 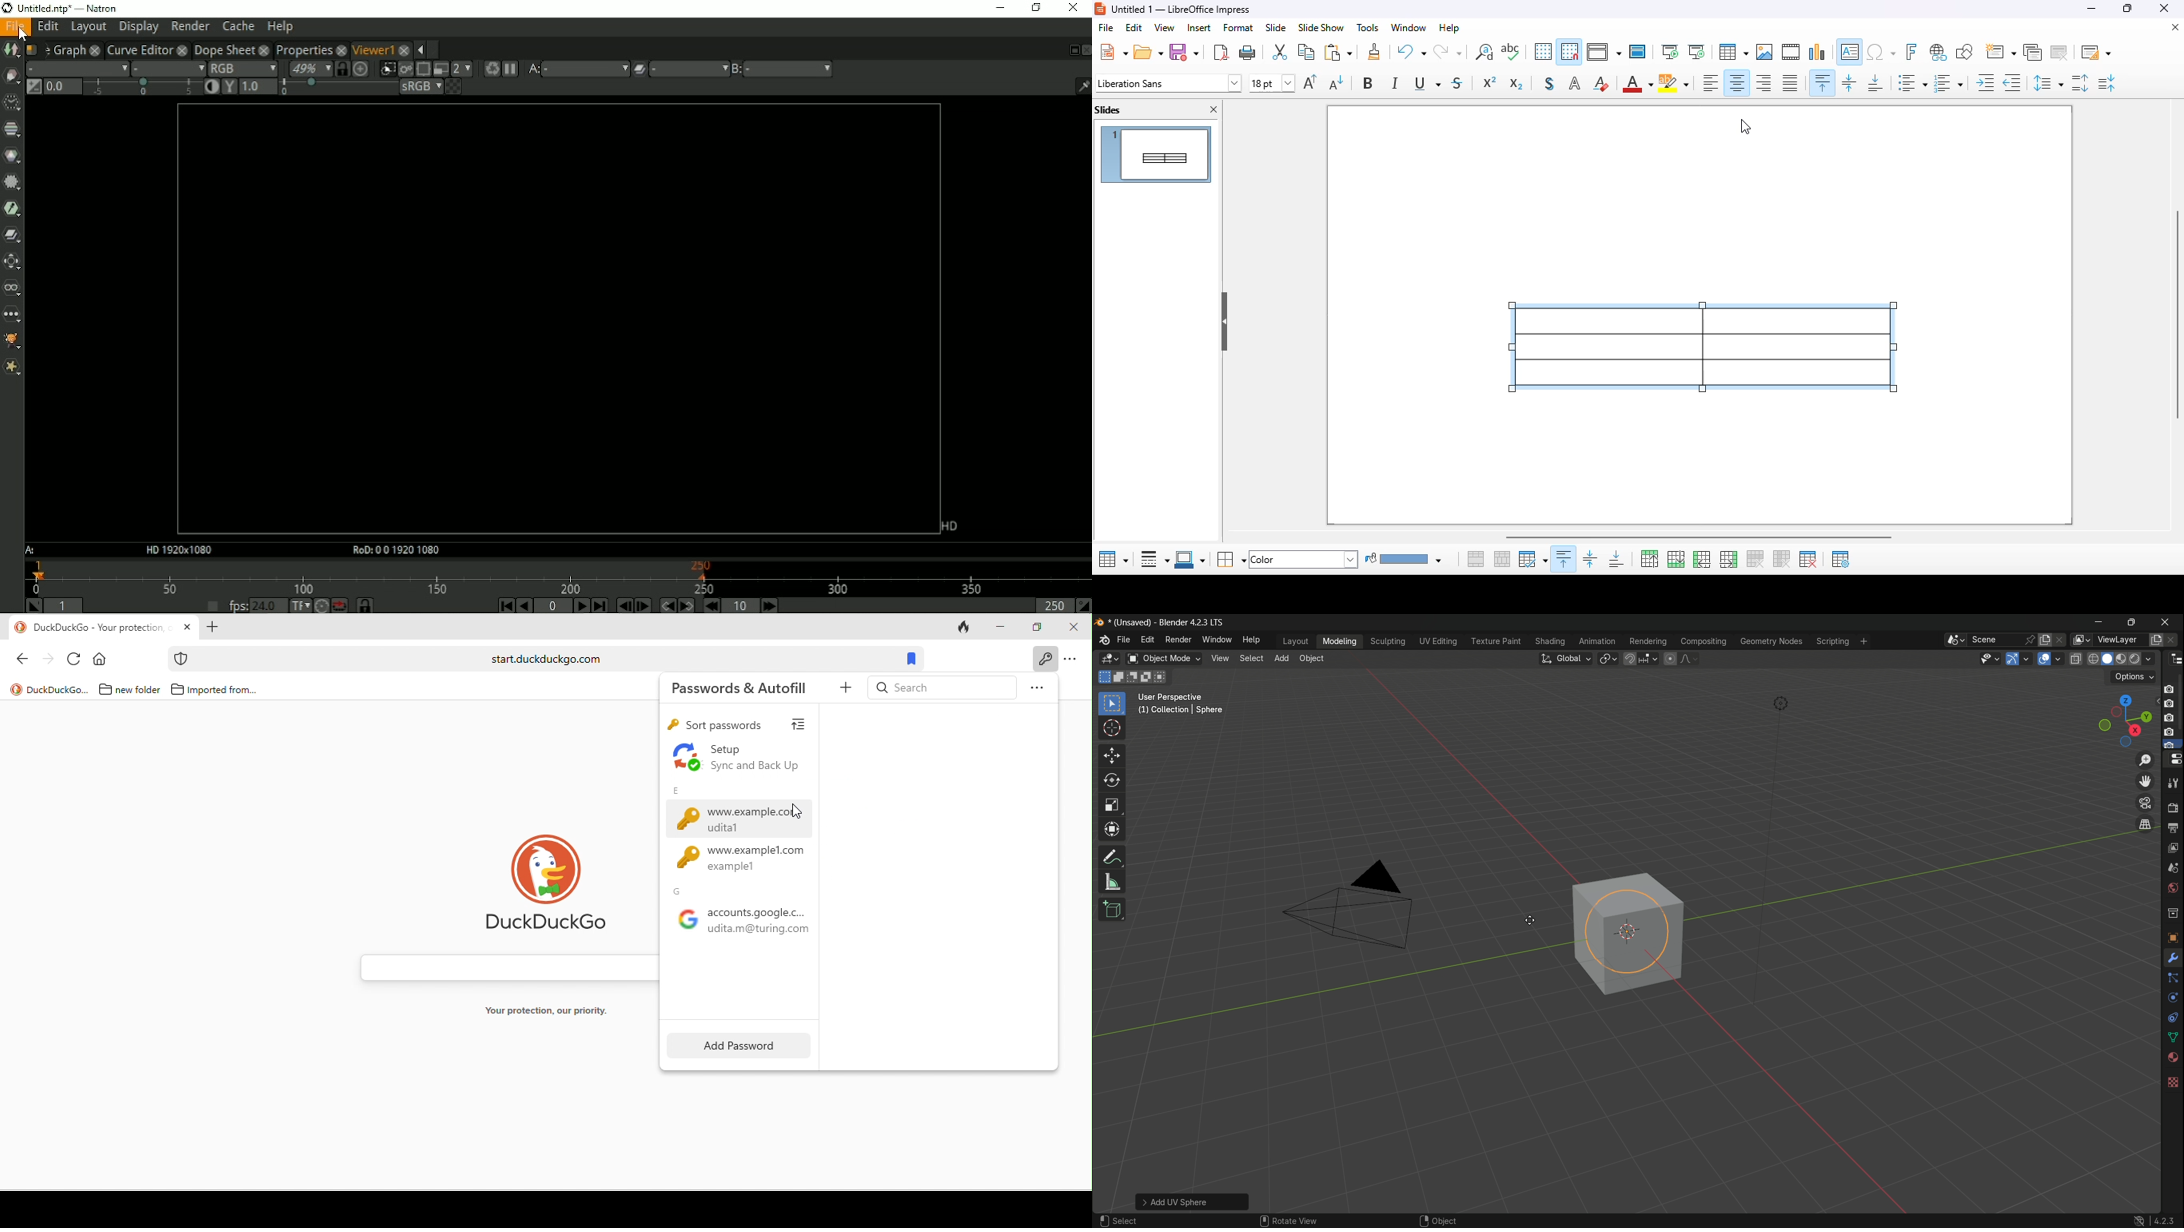 What do you see at coordinates (1164, 677) in the screenshot?
I see `intersect existing selection` at bounding box center [1164, 677].